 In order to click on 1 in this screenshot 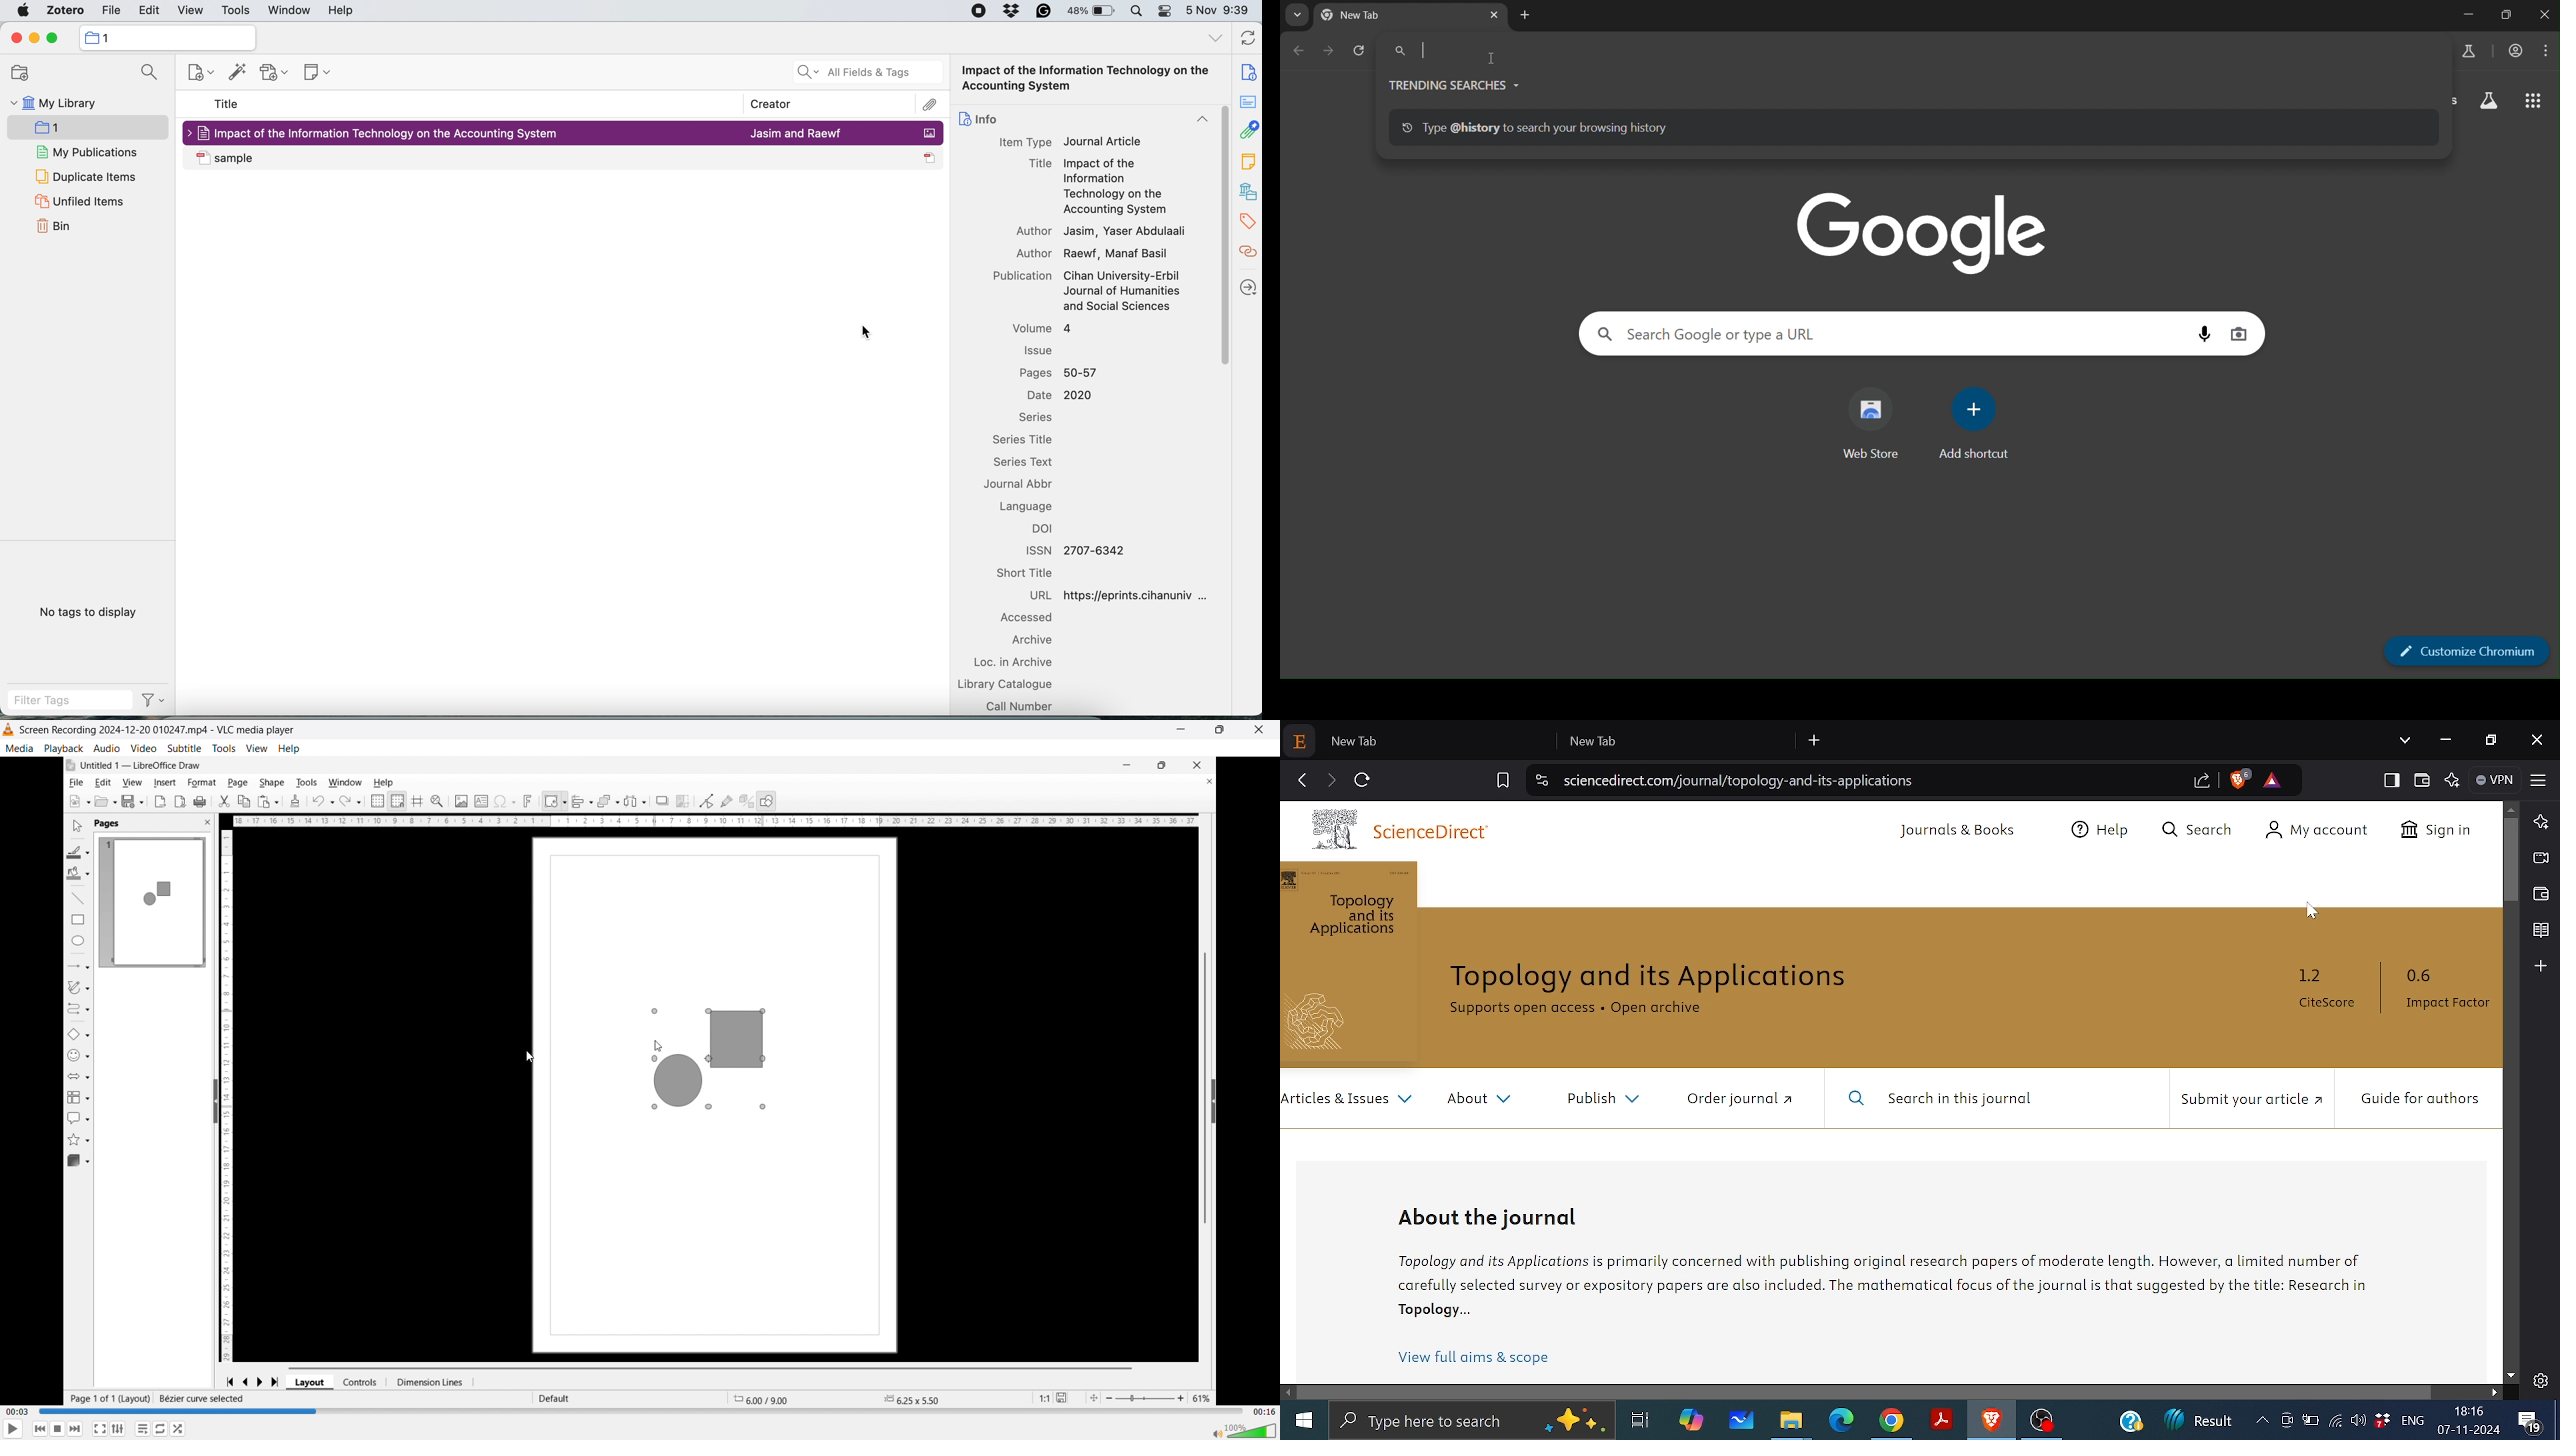, I will do `click(108, 38)`.